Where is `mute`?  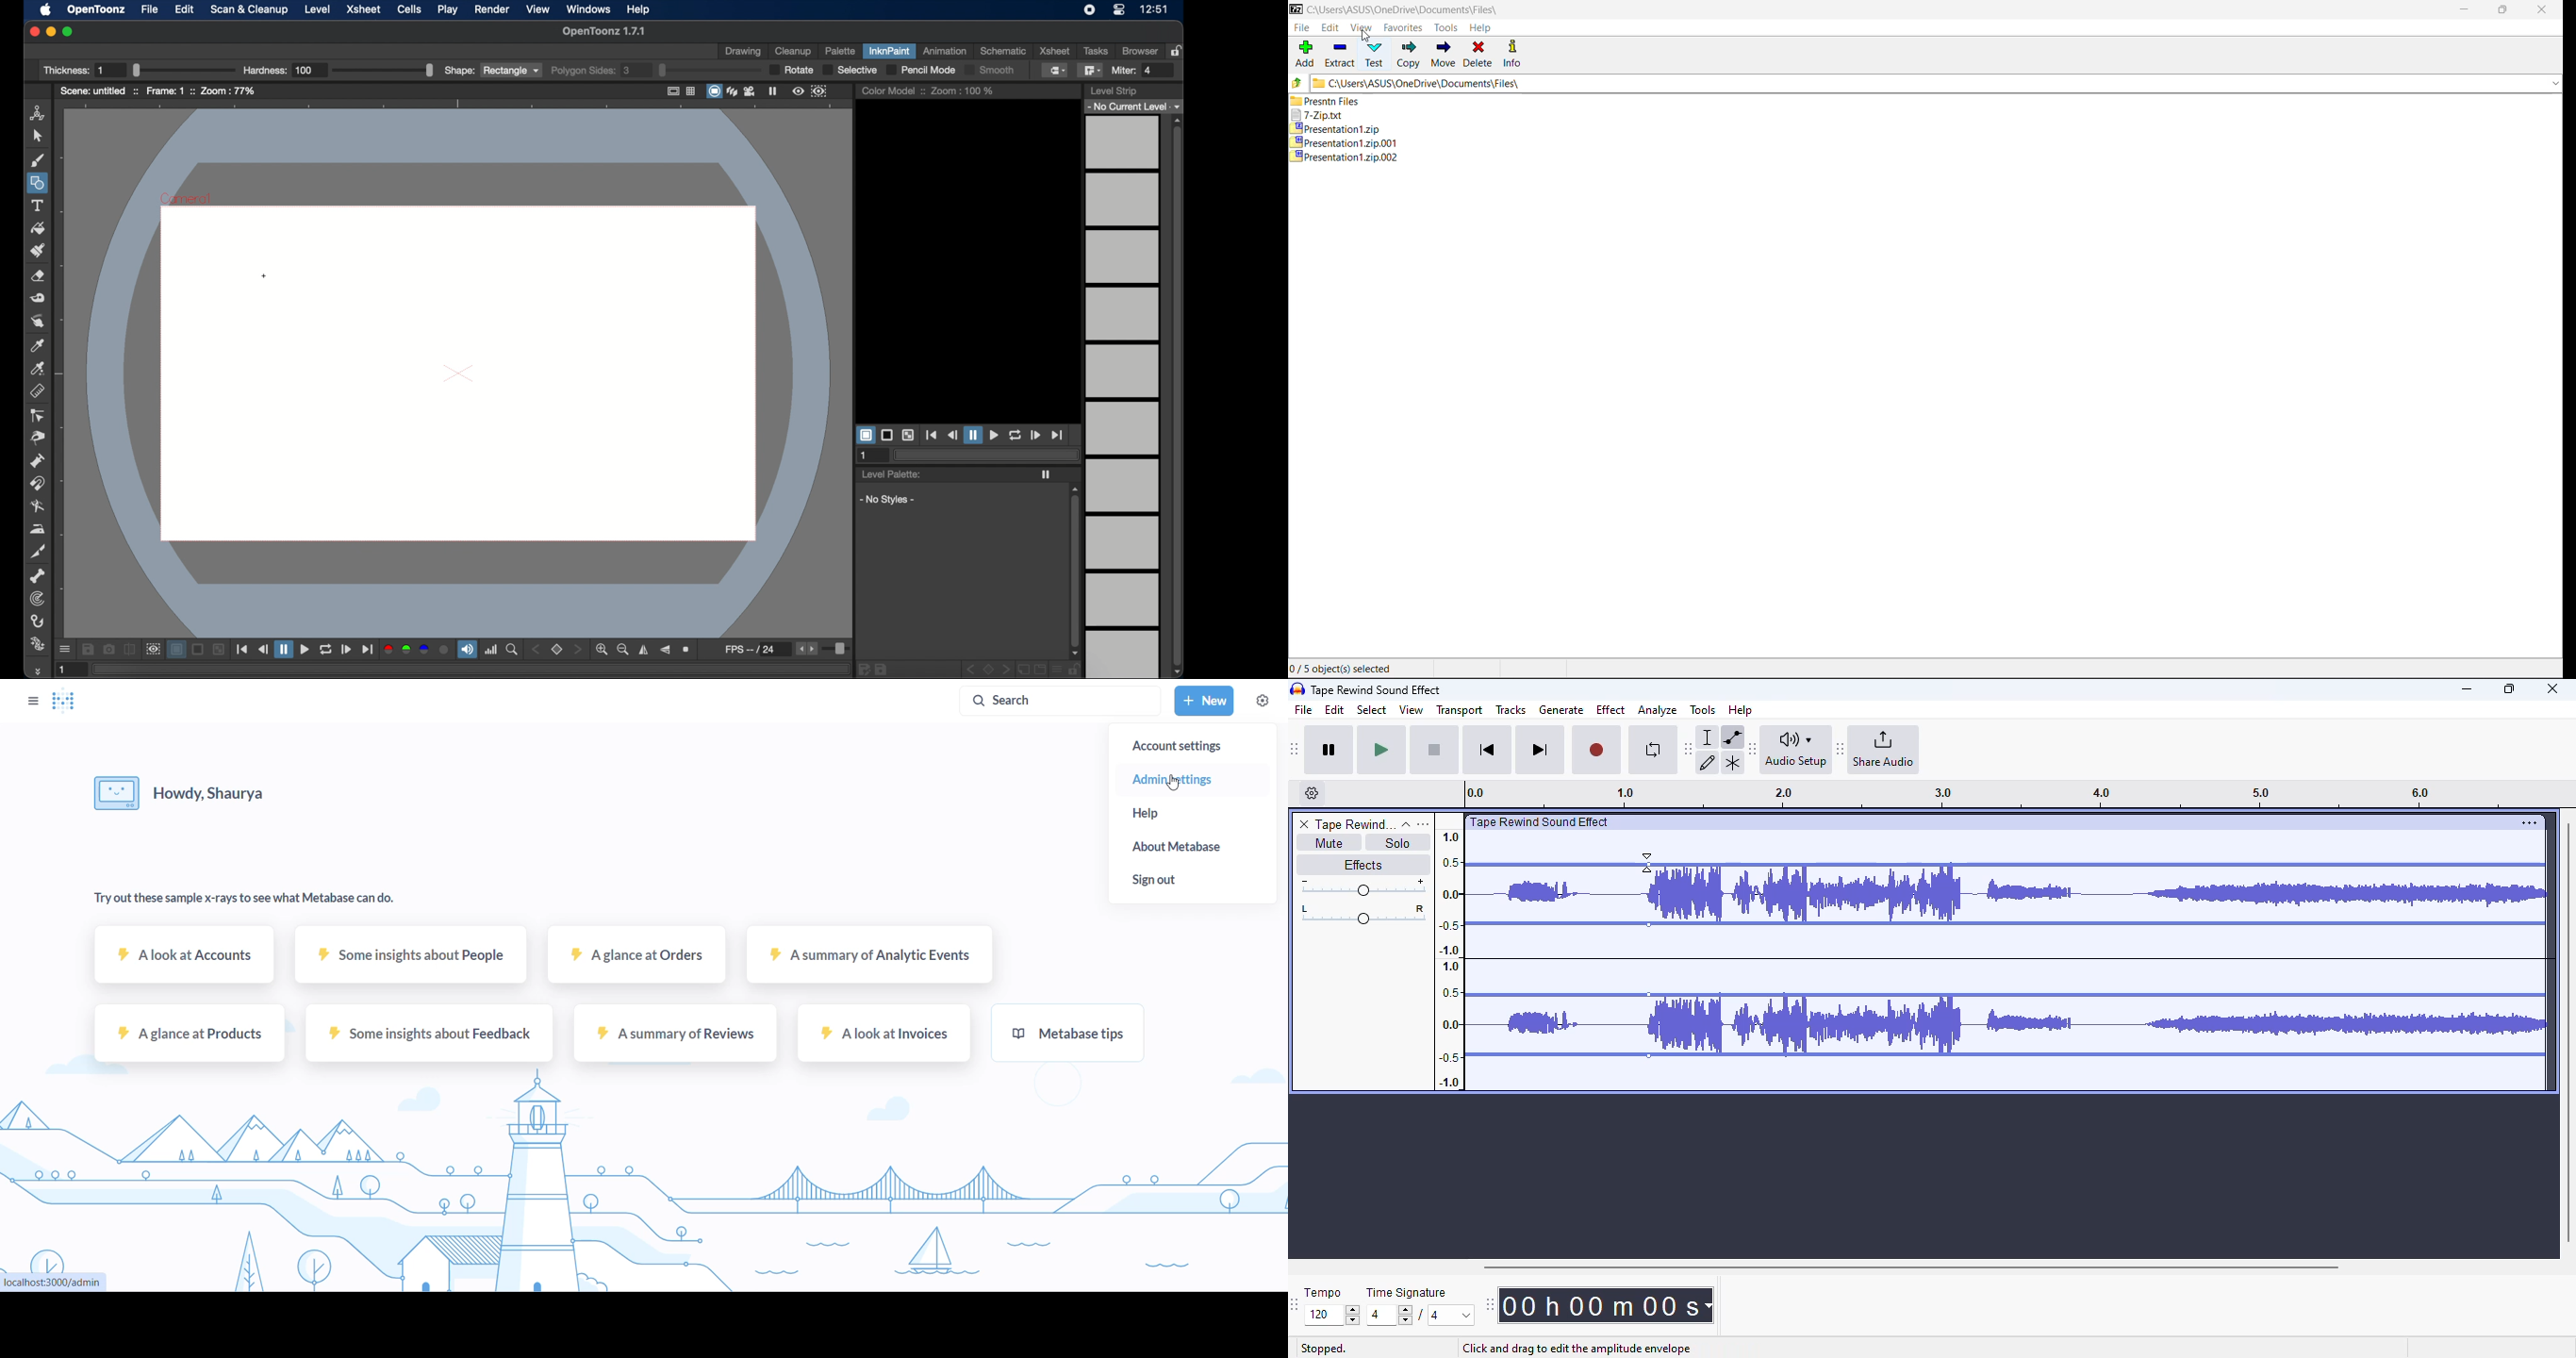 mute is located at coordinates (1328, 843).